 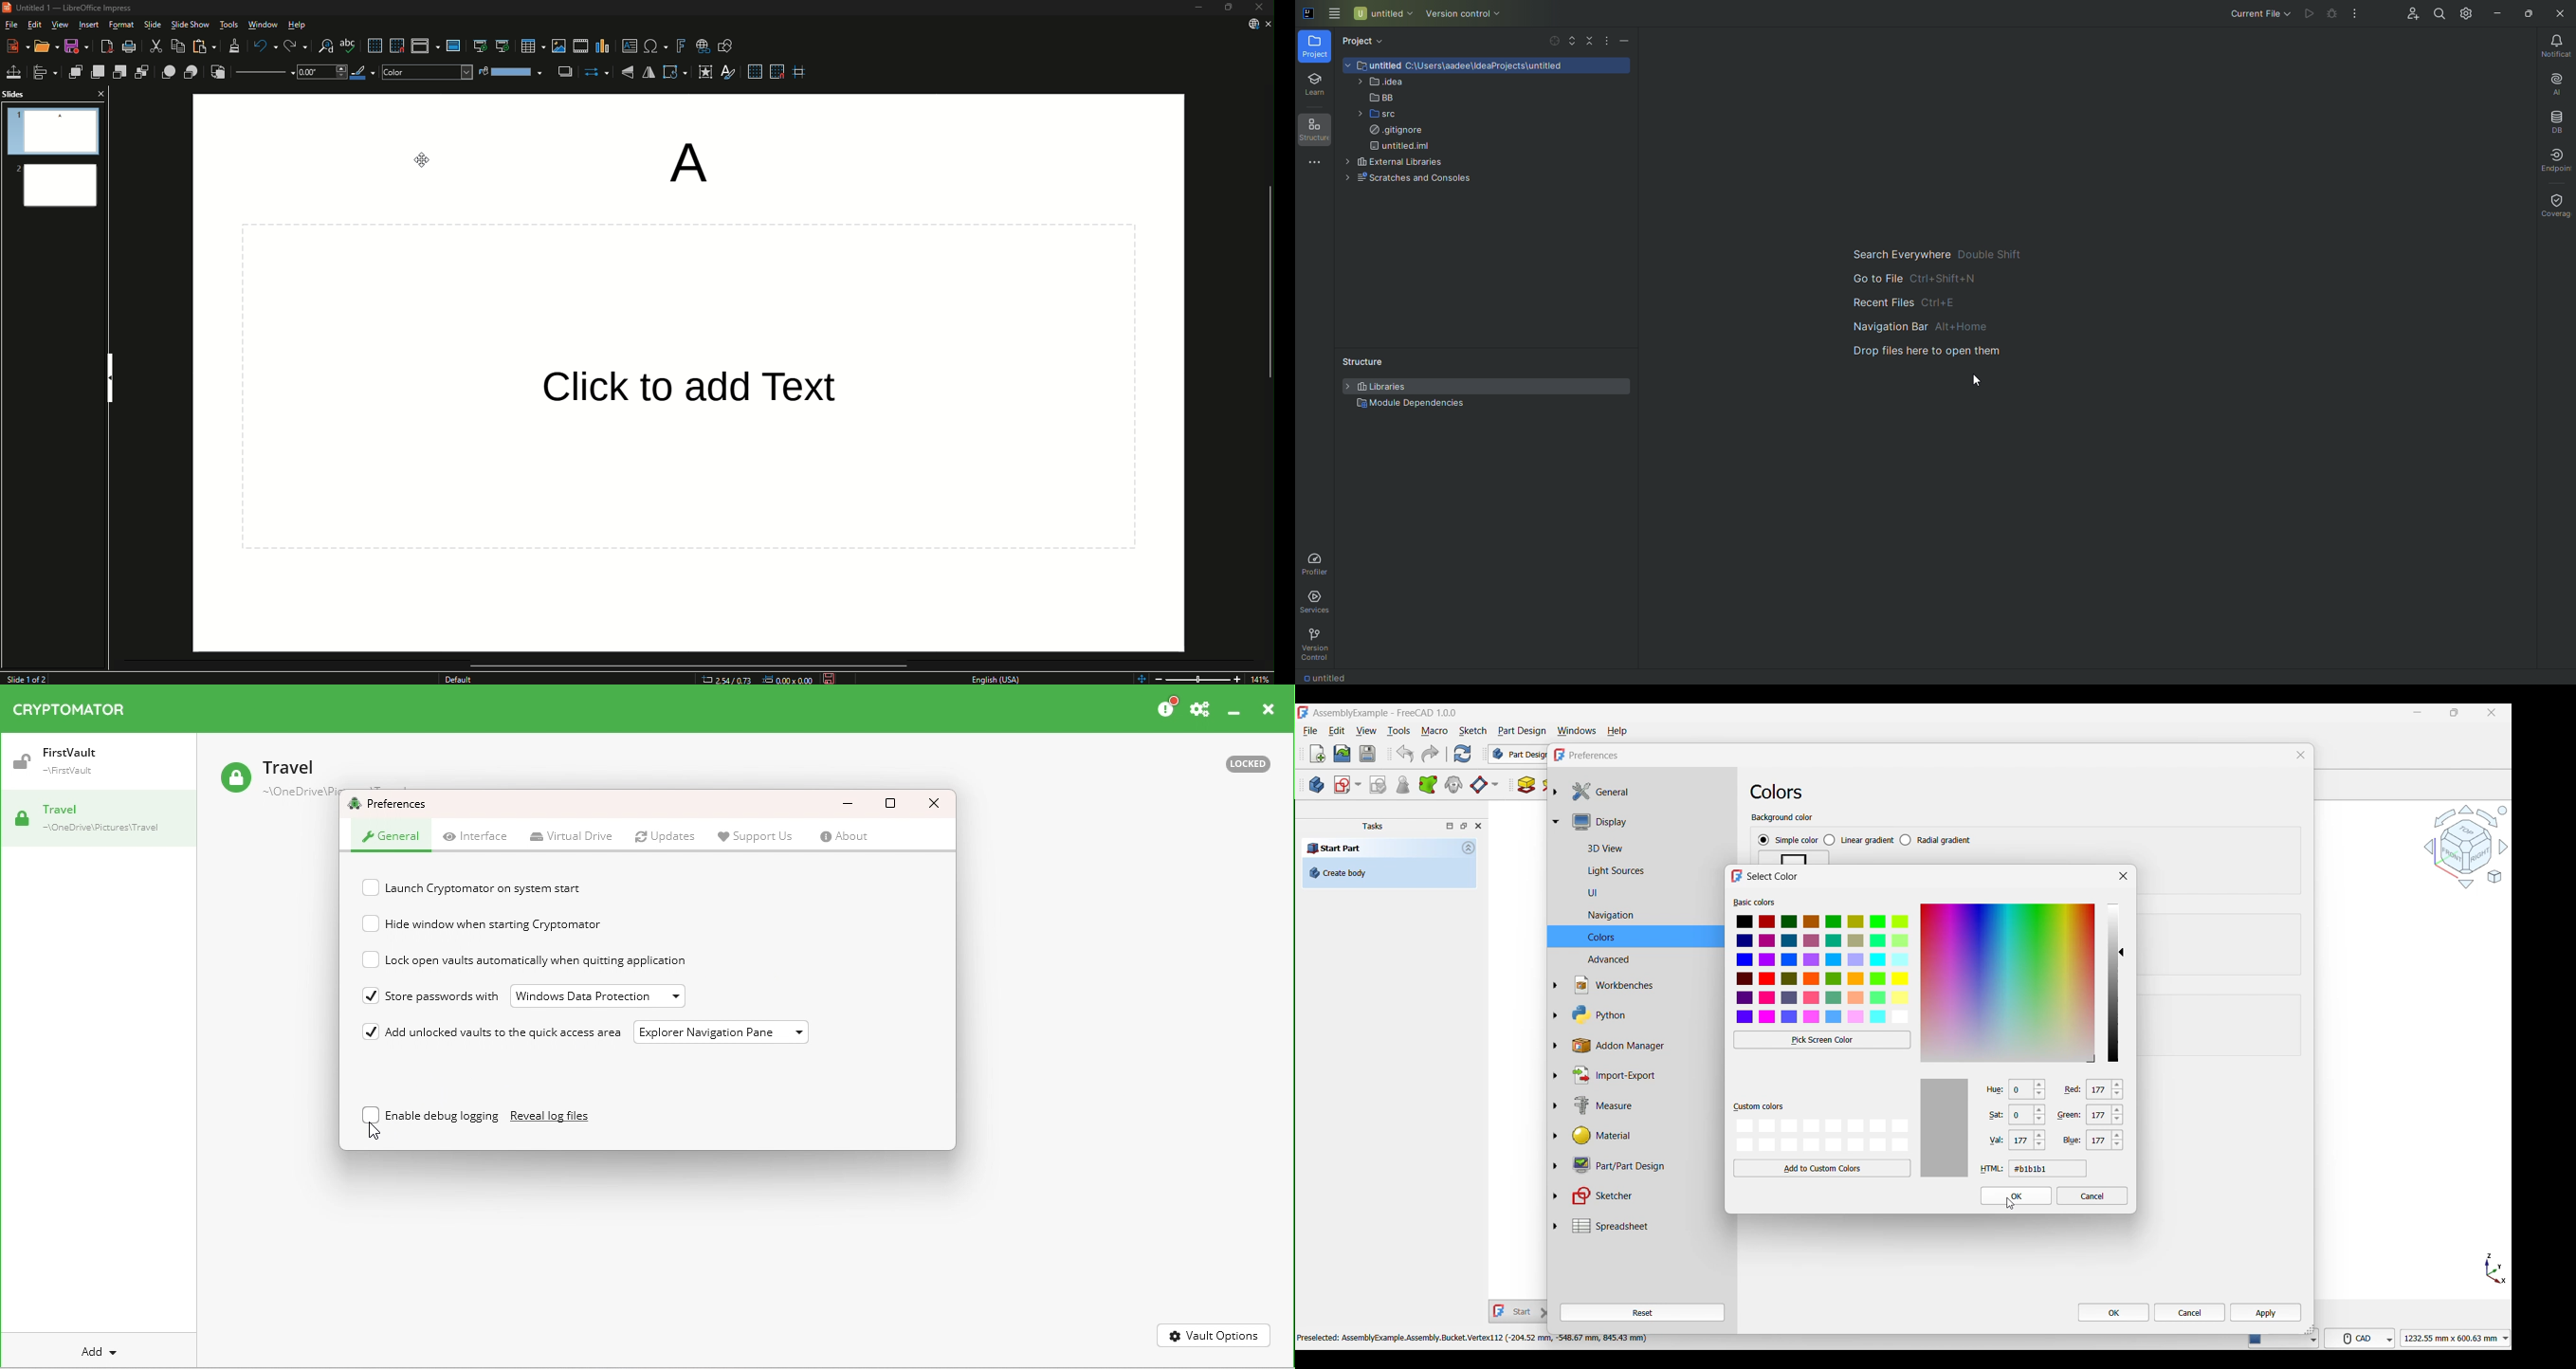 I want to click on Color picker position changed, so click(x=2122, y=951).